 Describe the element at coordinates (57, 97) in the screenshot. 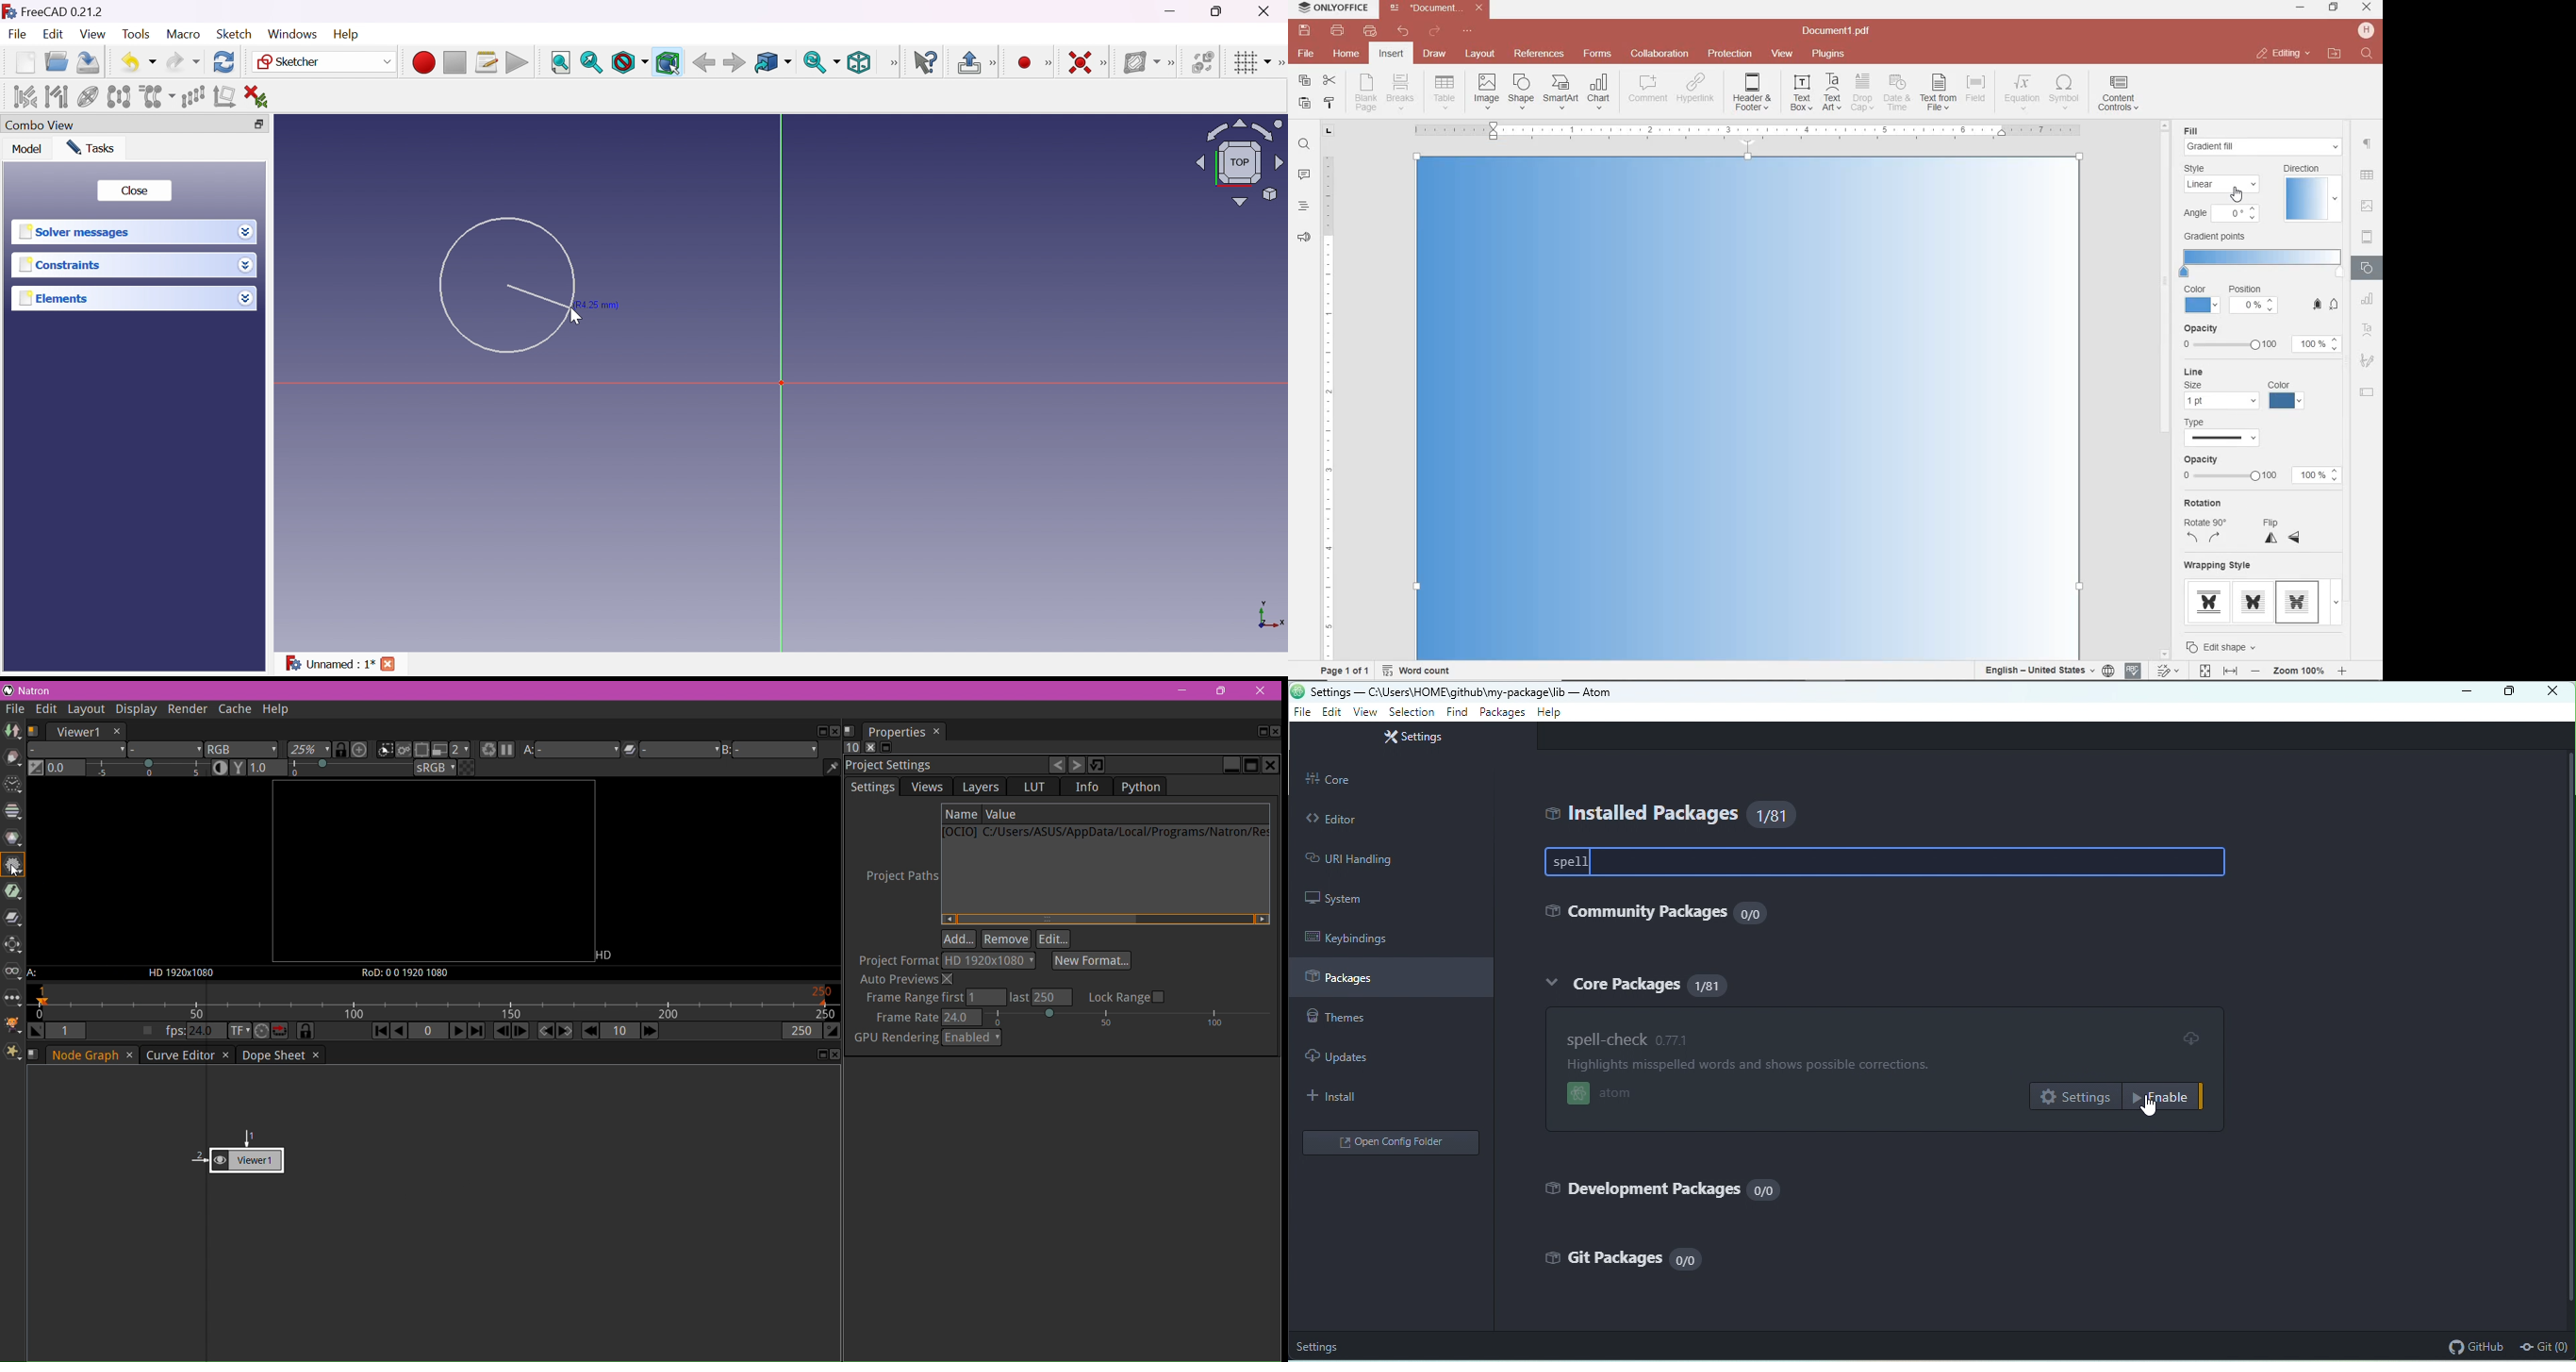

I see `Select associated geometry` at that location.